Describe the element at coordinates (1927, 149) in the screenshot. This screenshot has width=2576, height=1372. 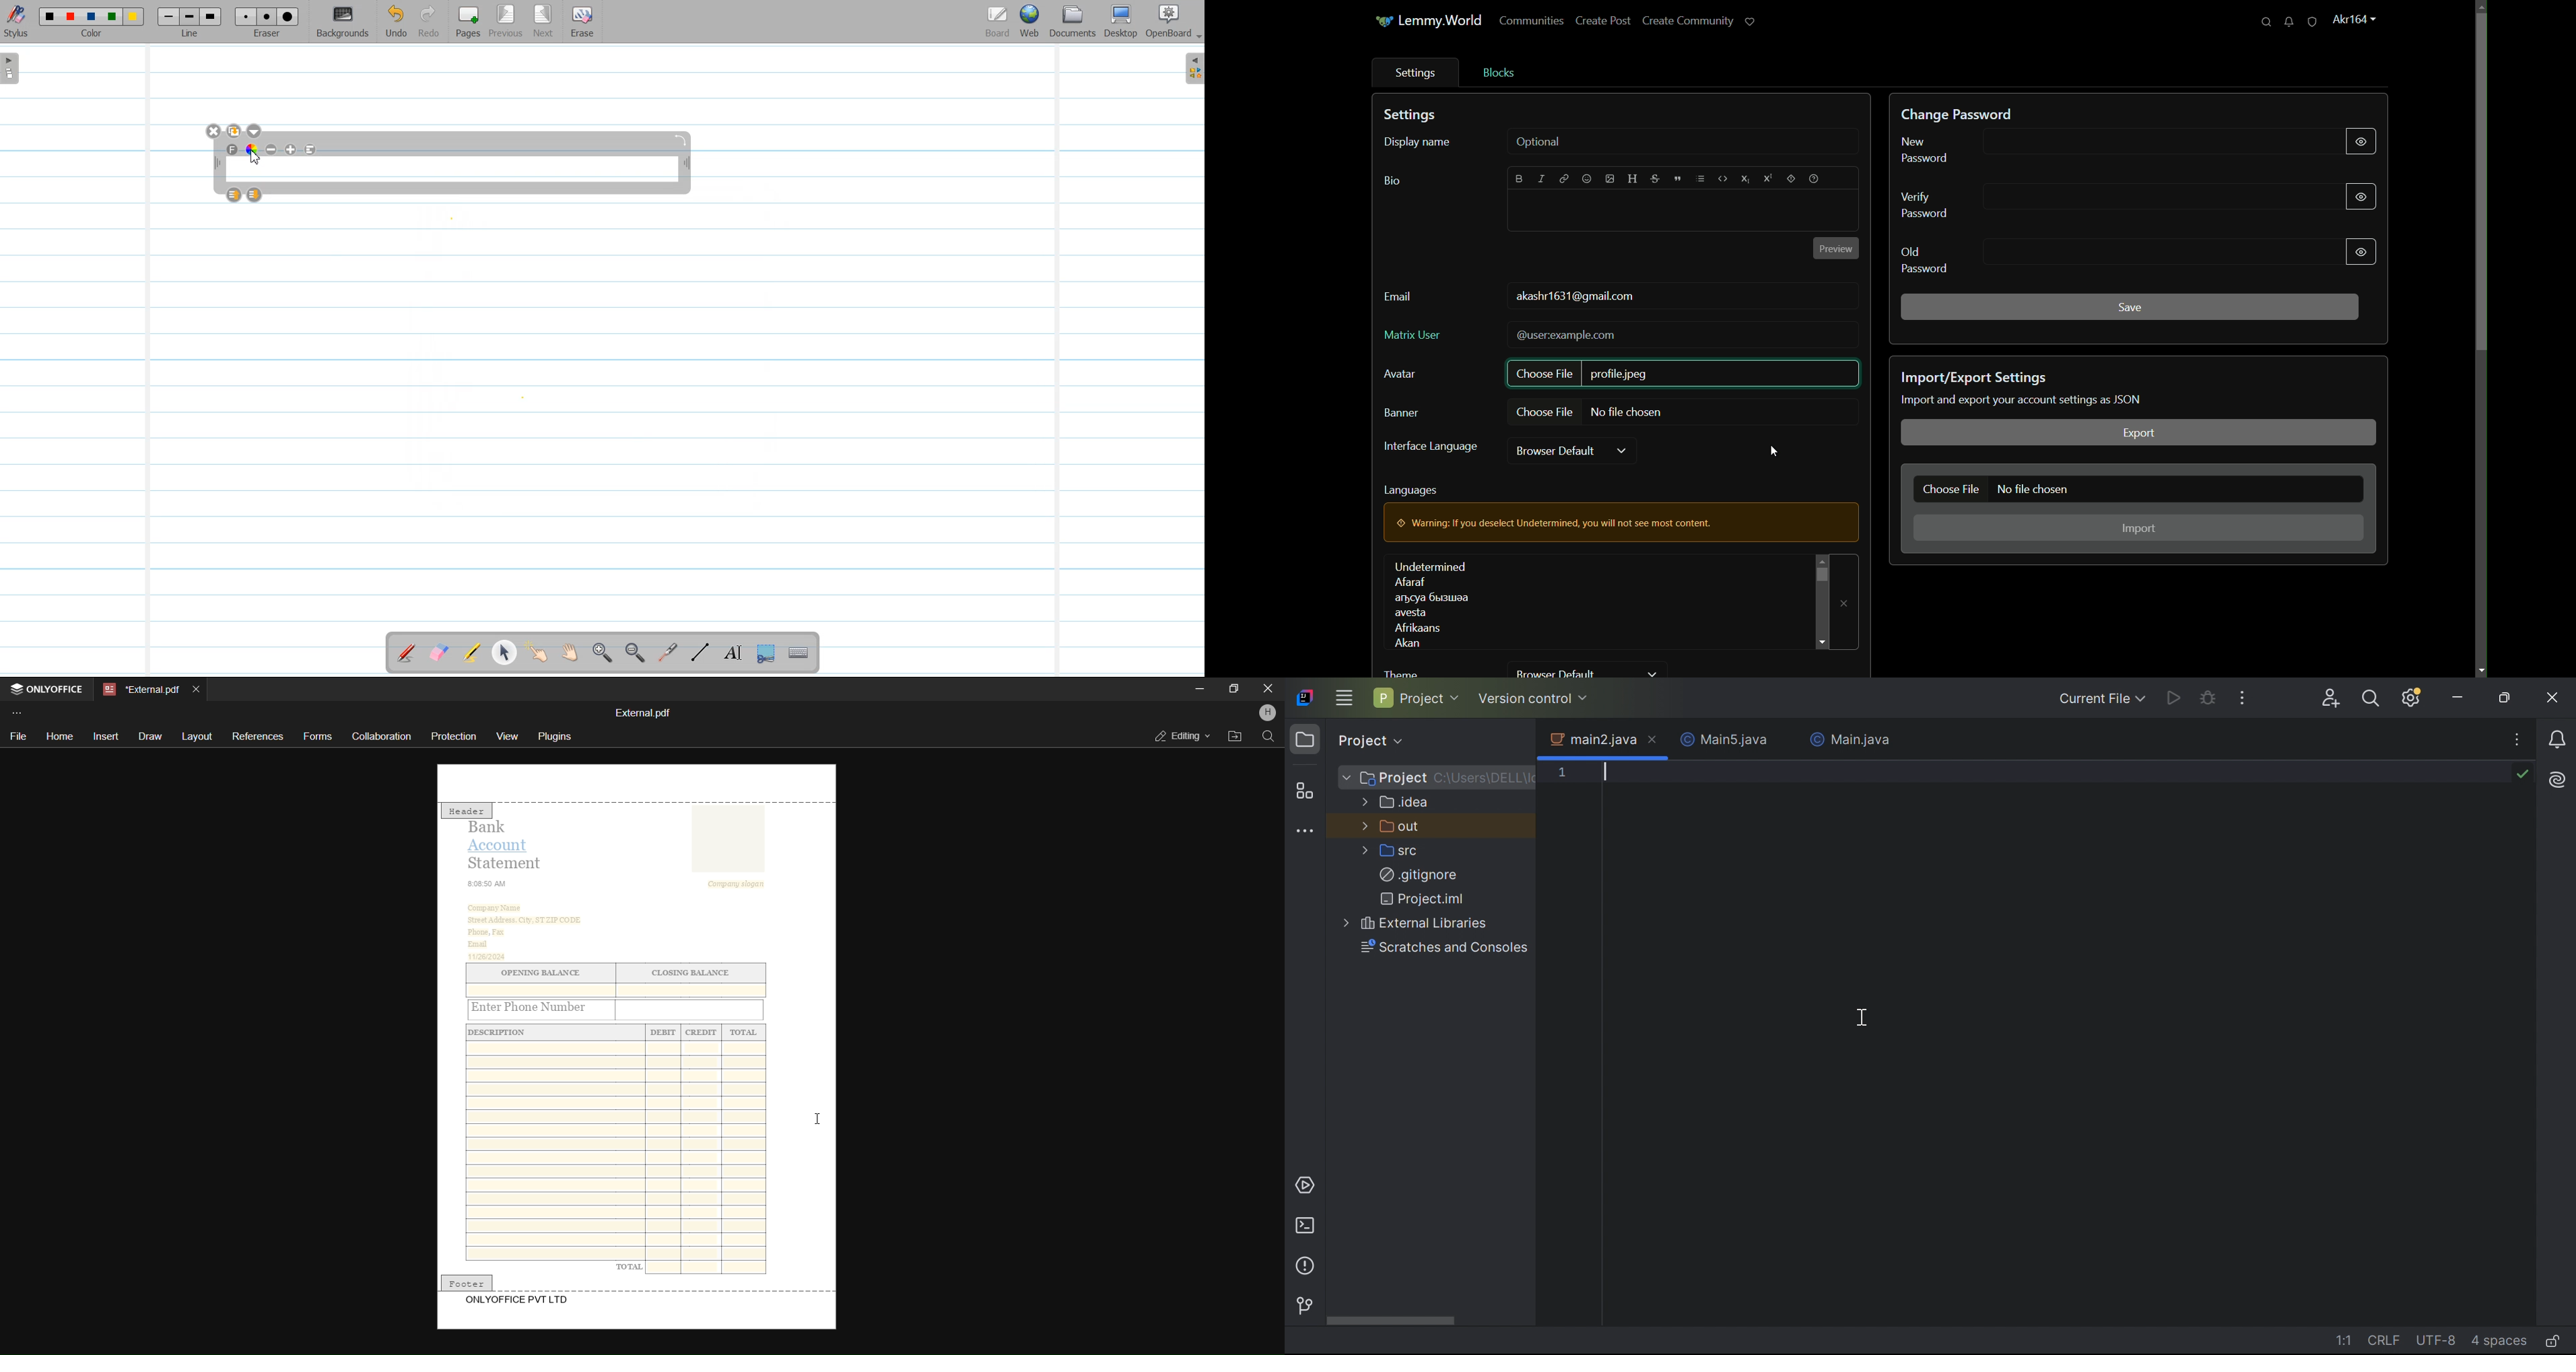
I see `new password` at that location.